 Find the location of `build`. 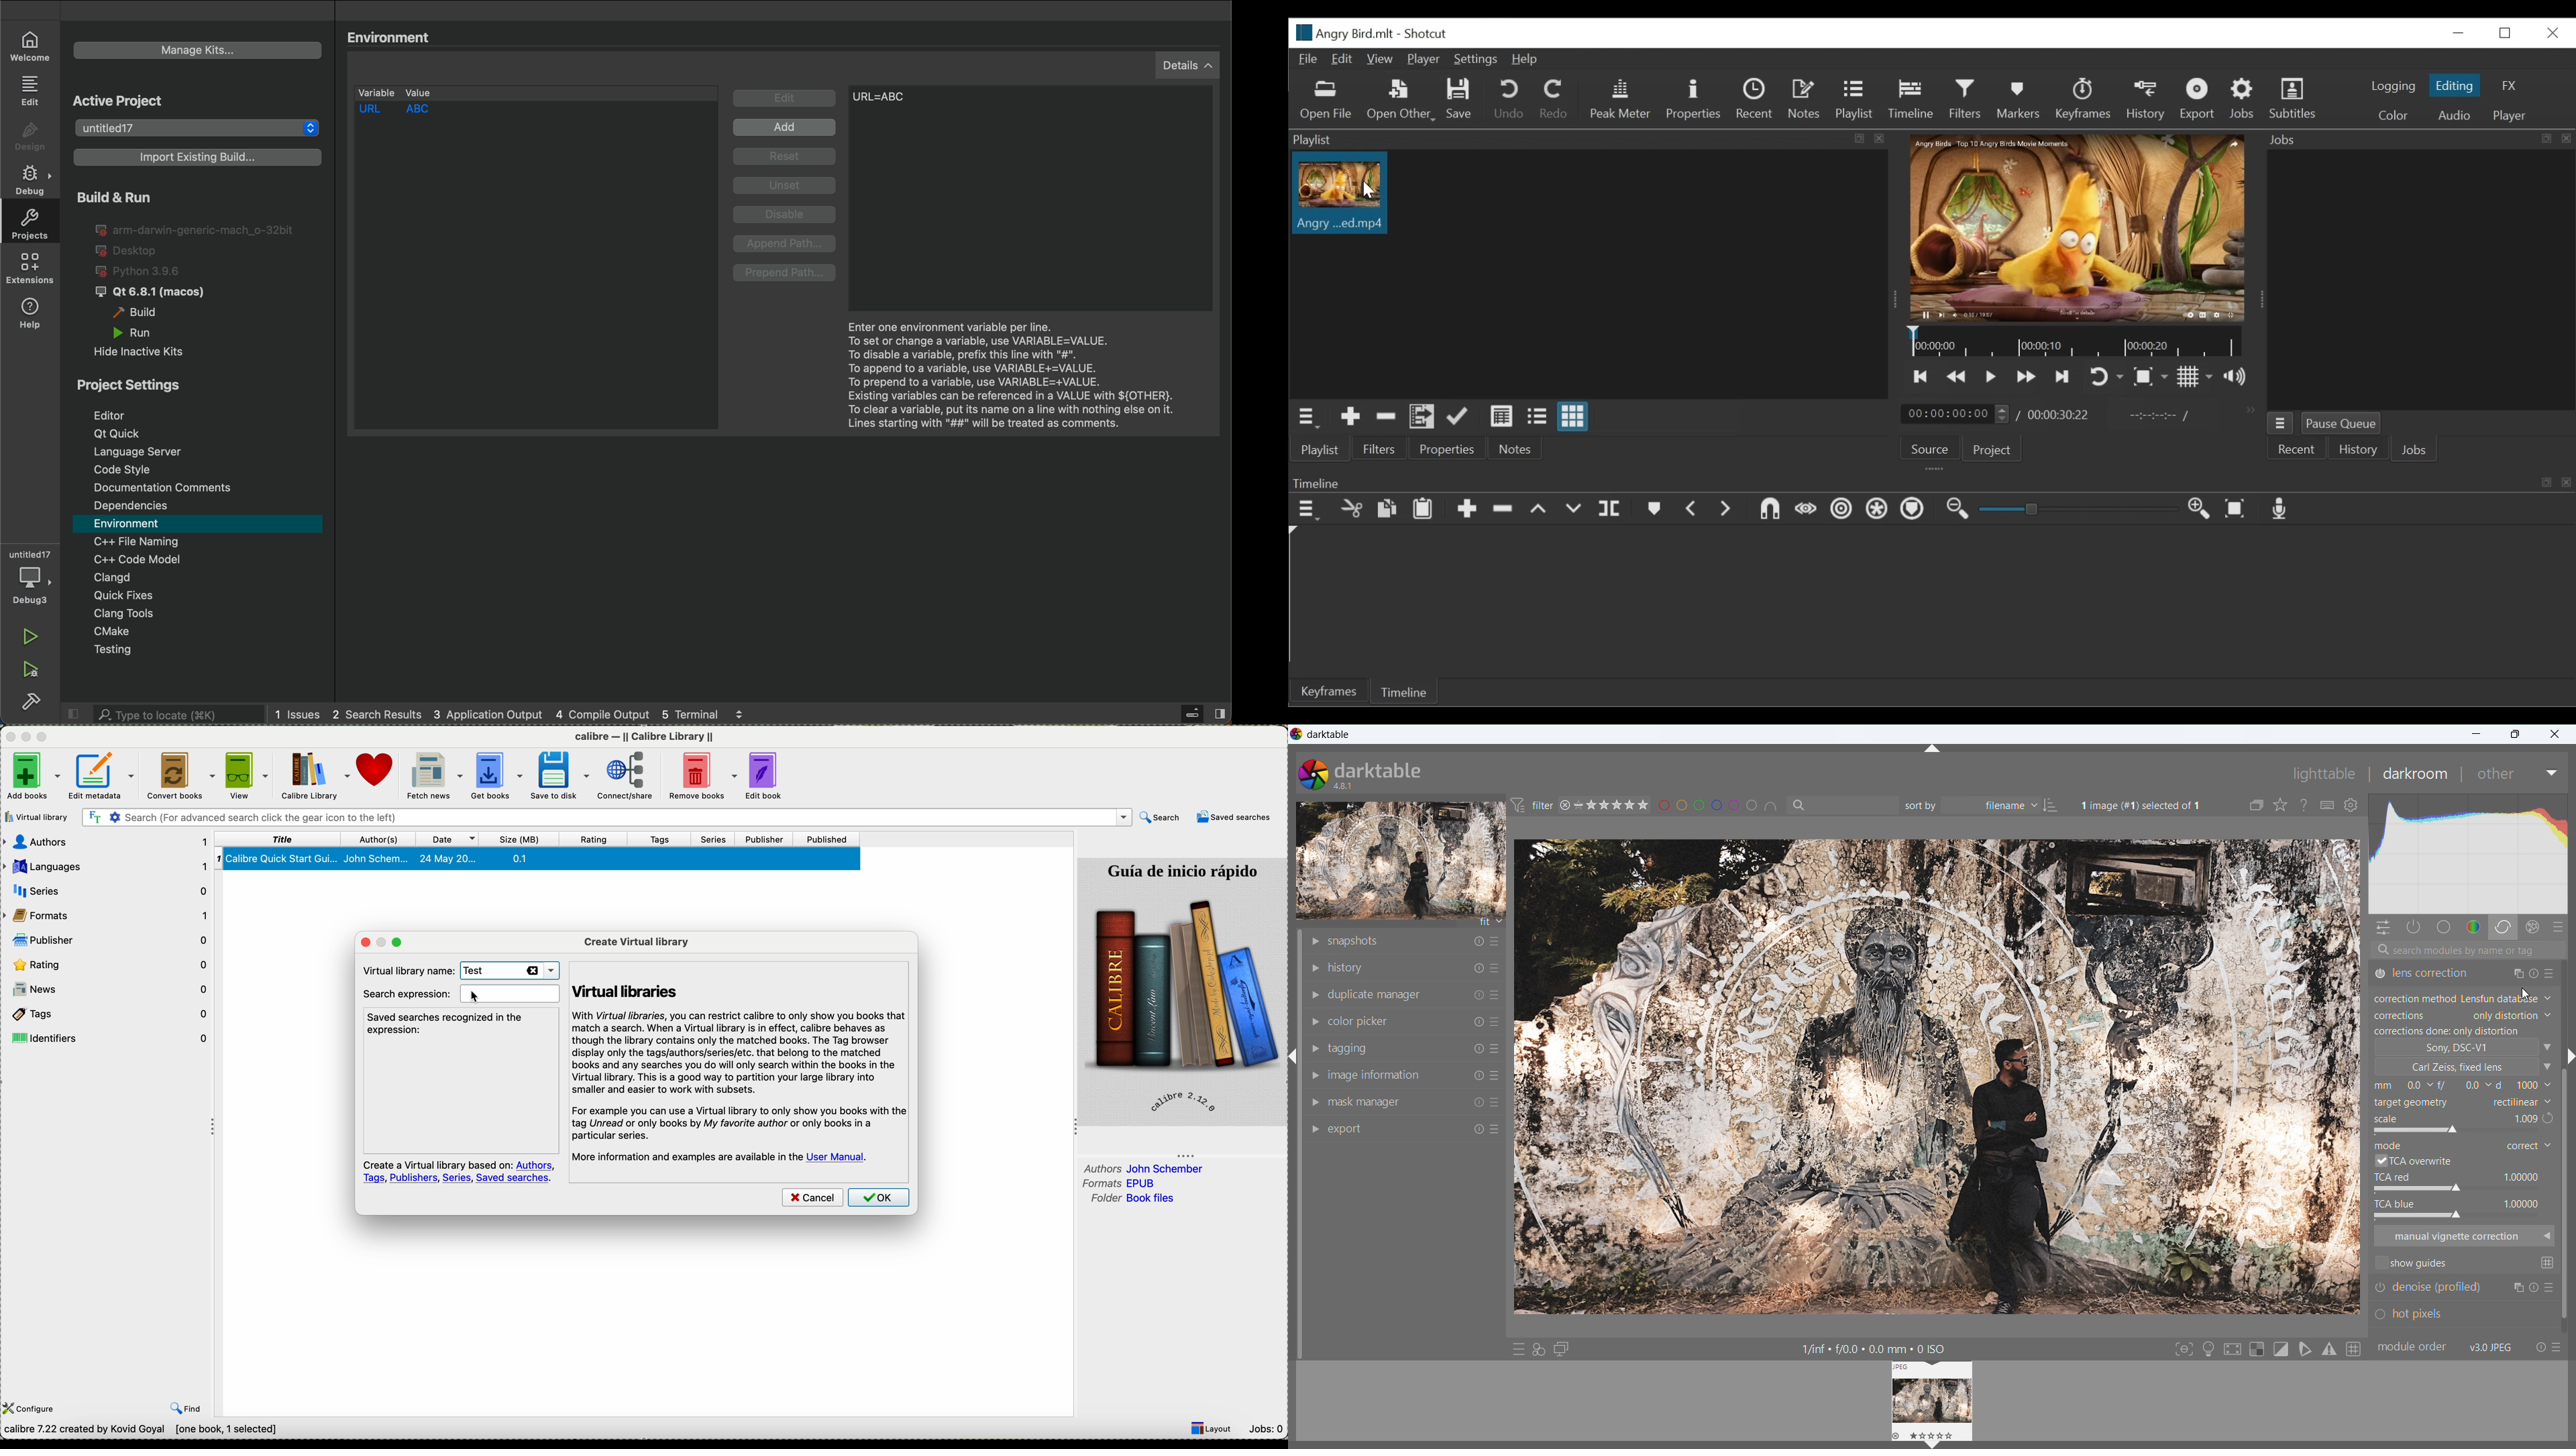

build is located at coordinates (143, 313).